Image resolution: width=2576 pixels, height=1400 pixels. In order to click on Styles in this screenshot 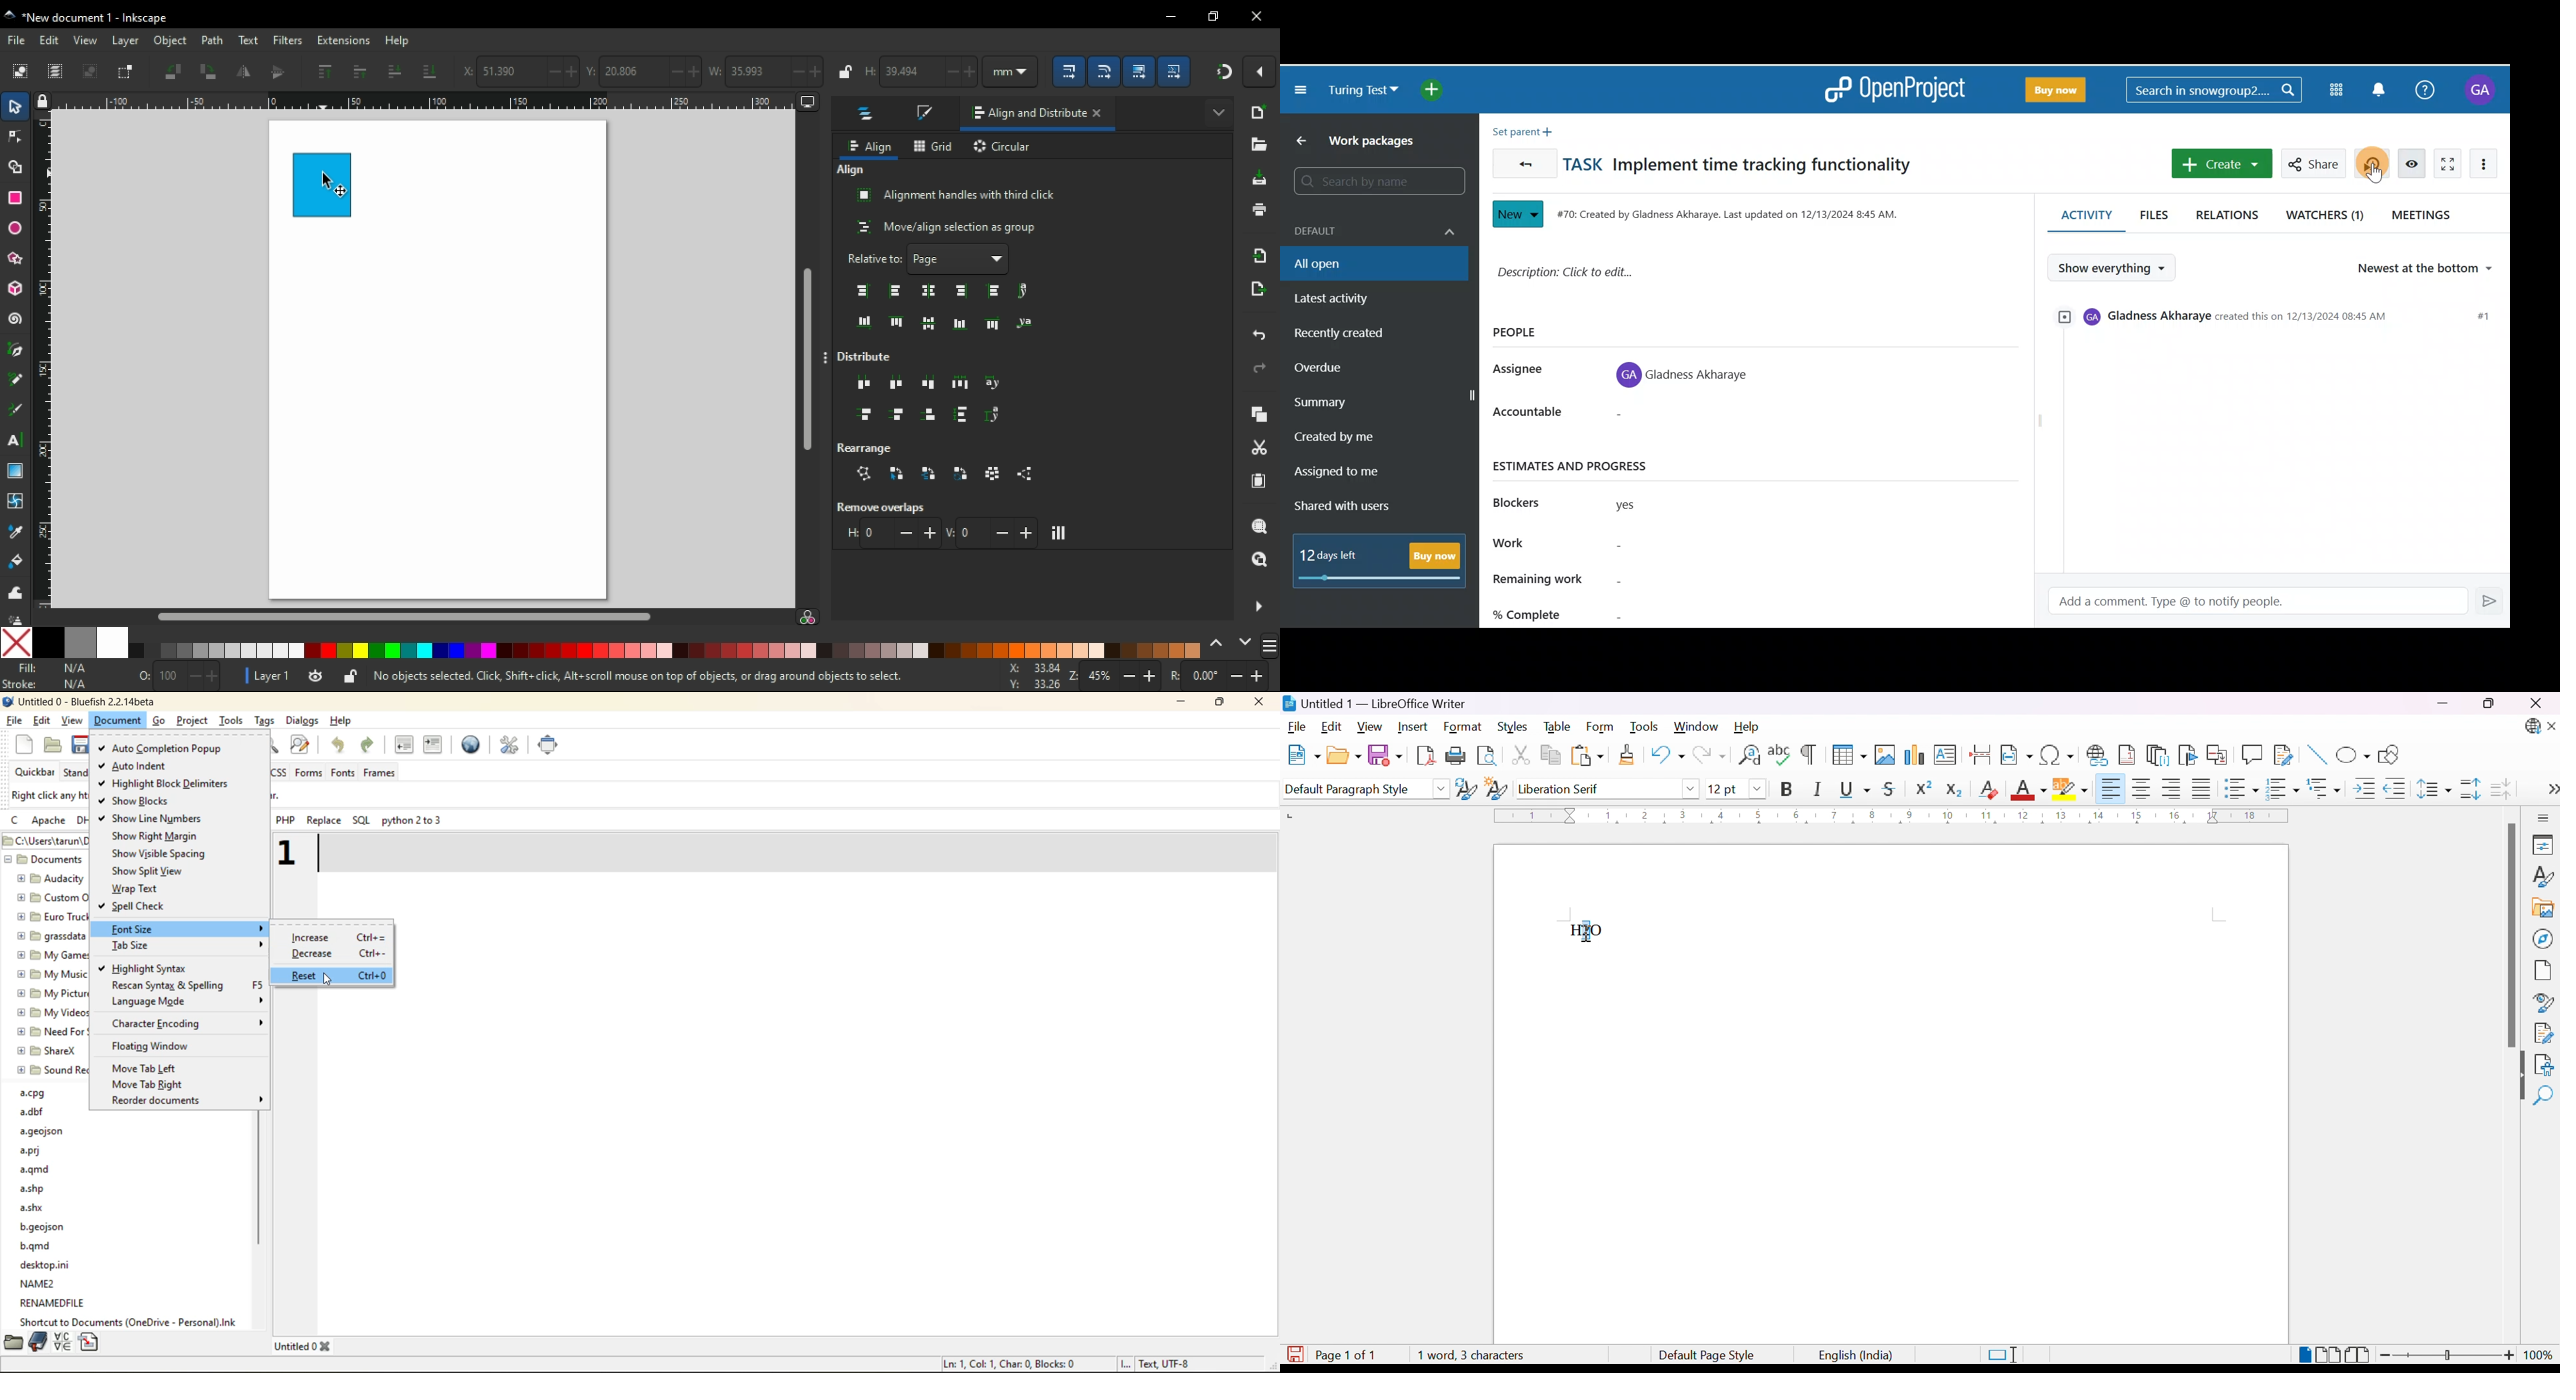, I will do `click(1516, 726)`.